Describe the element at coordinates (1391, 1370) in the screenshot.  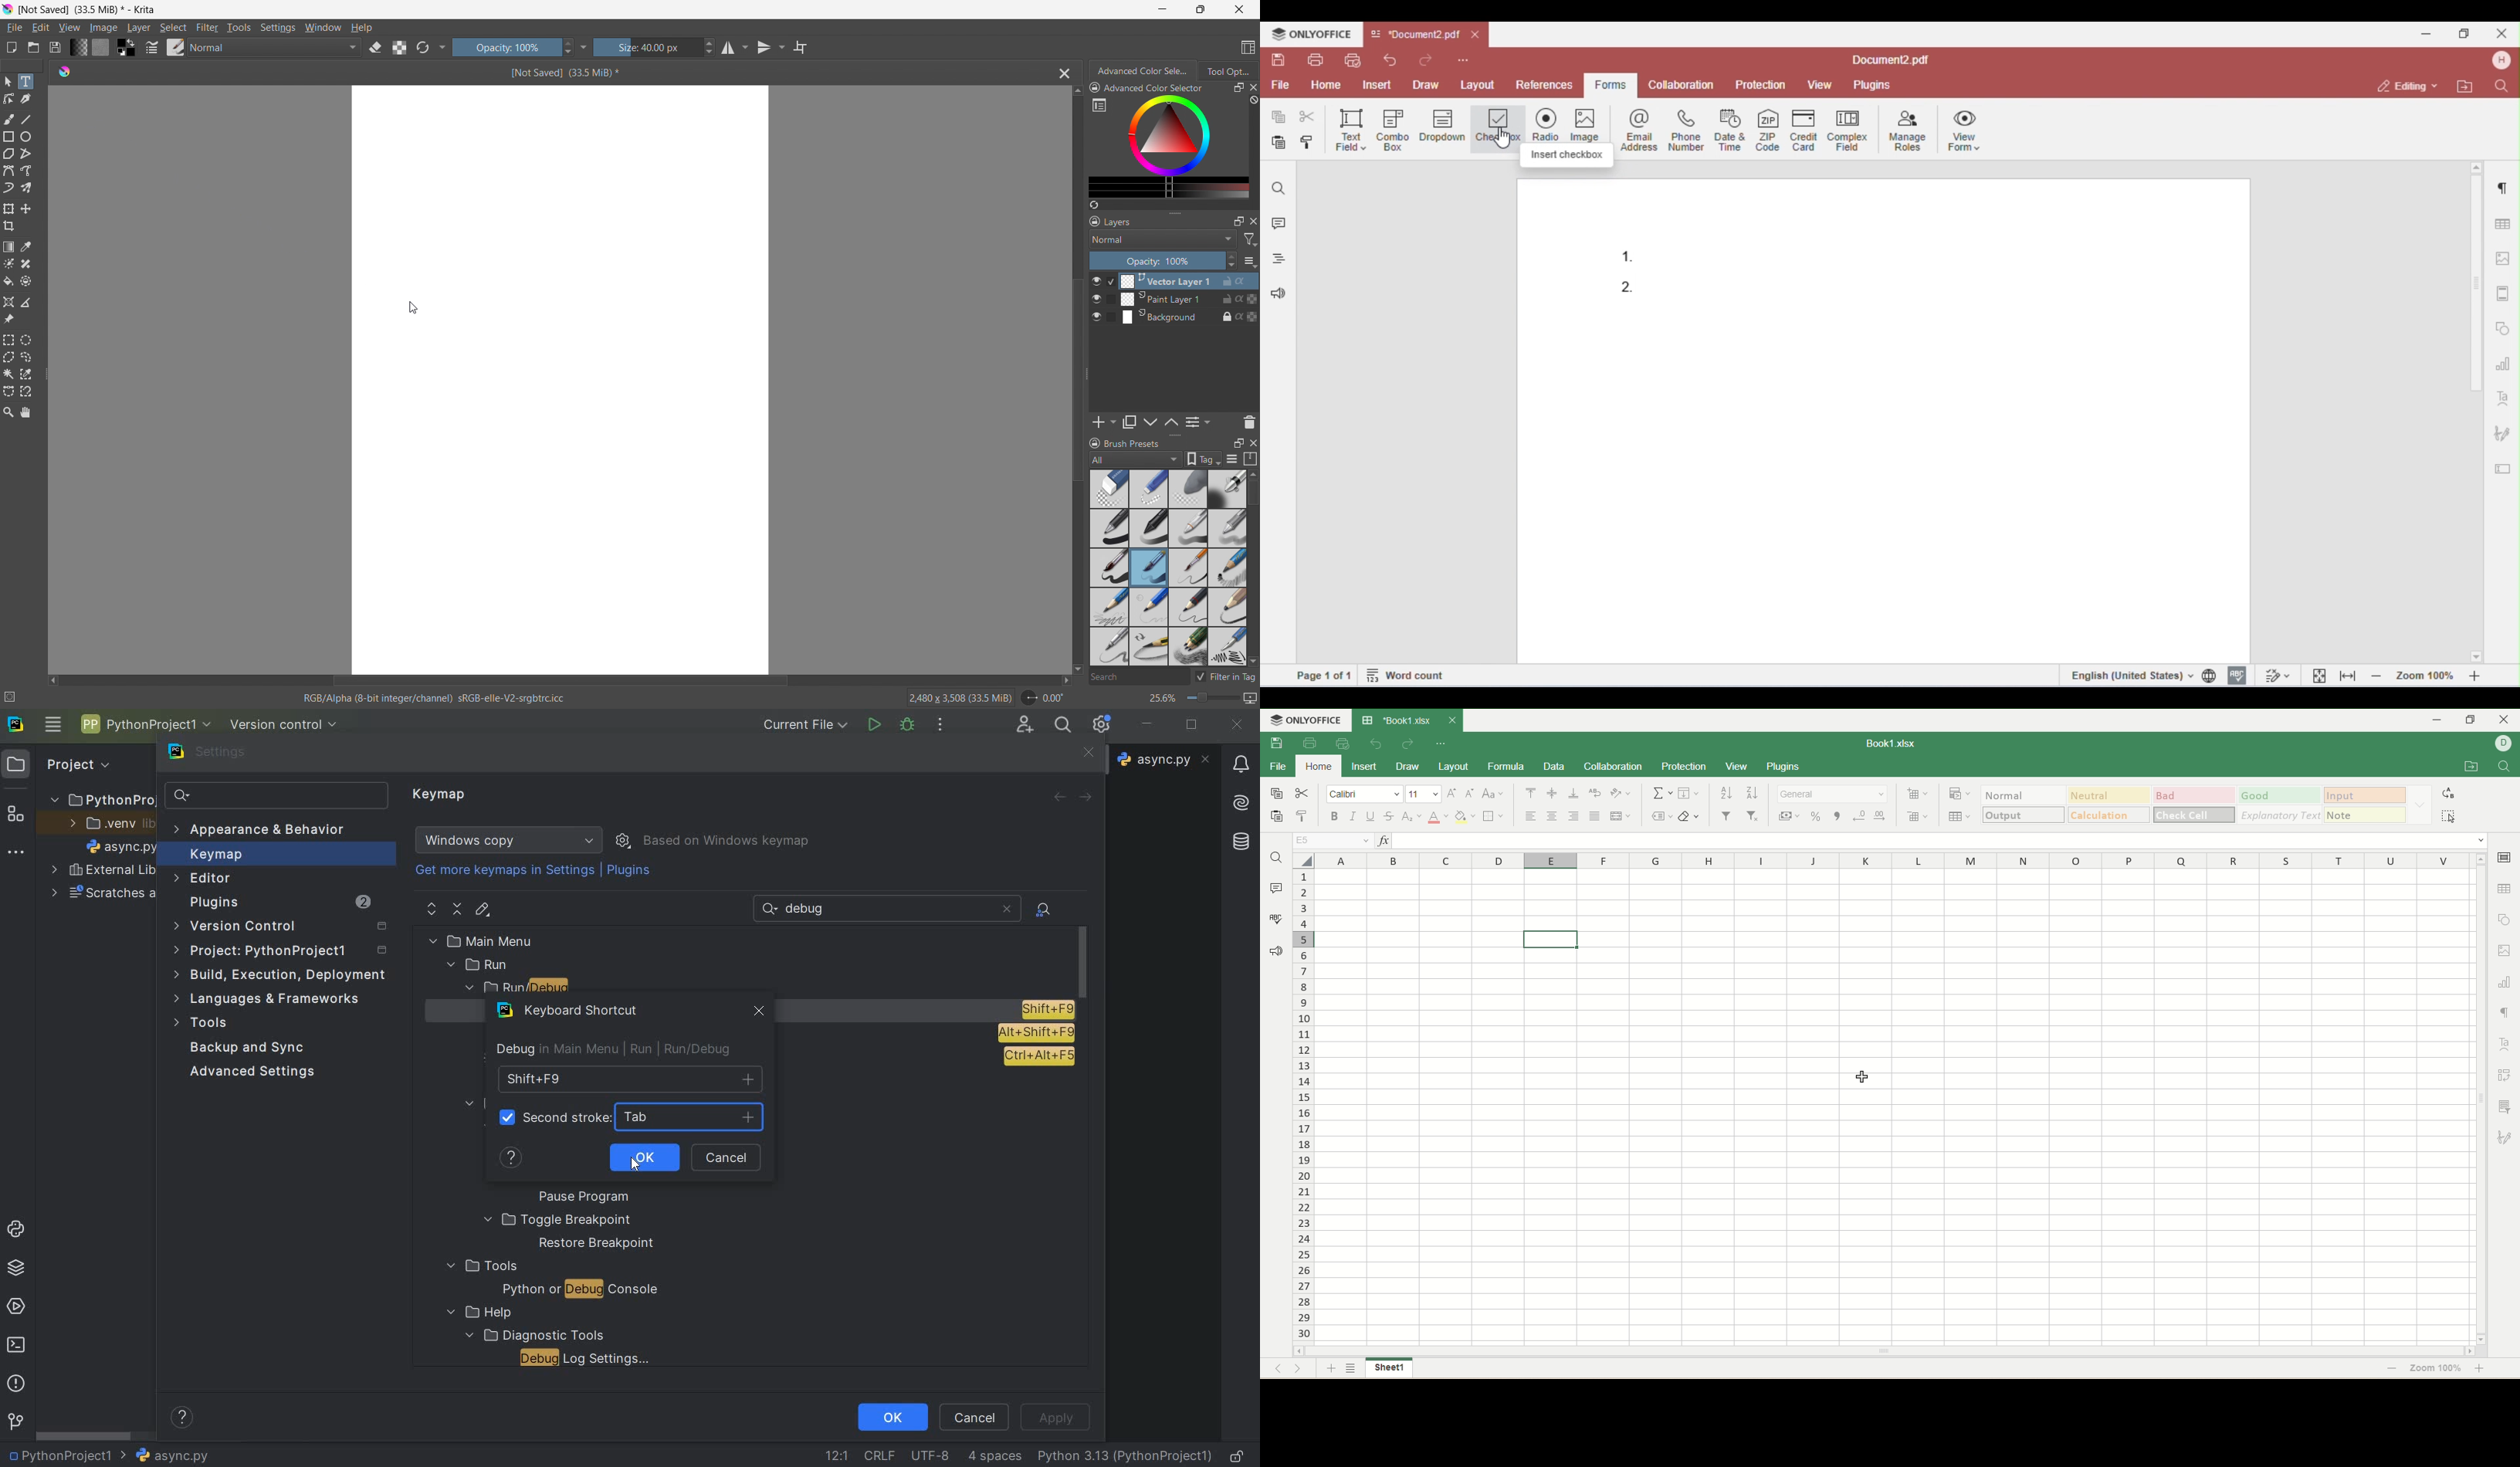
I see `sheet 1` at that location.